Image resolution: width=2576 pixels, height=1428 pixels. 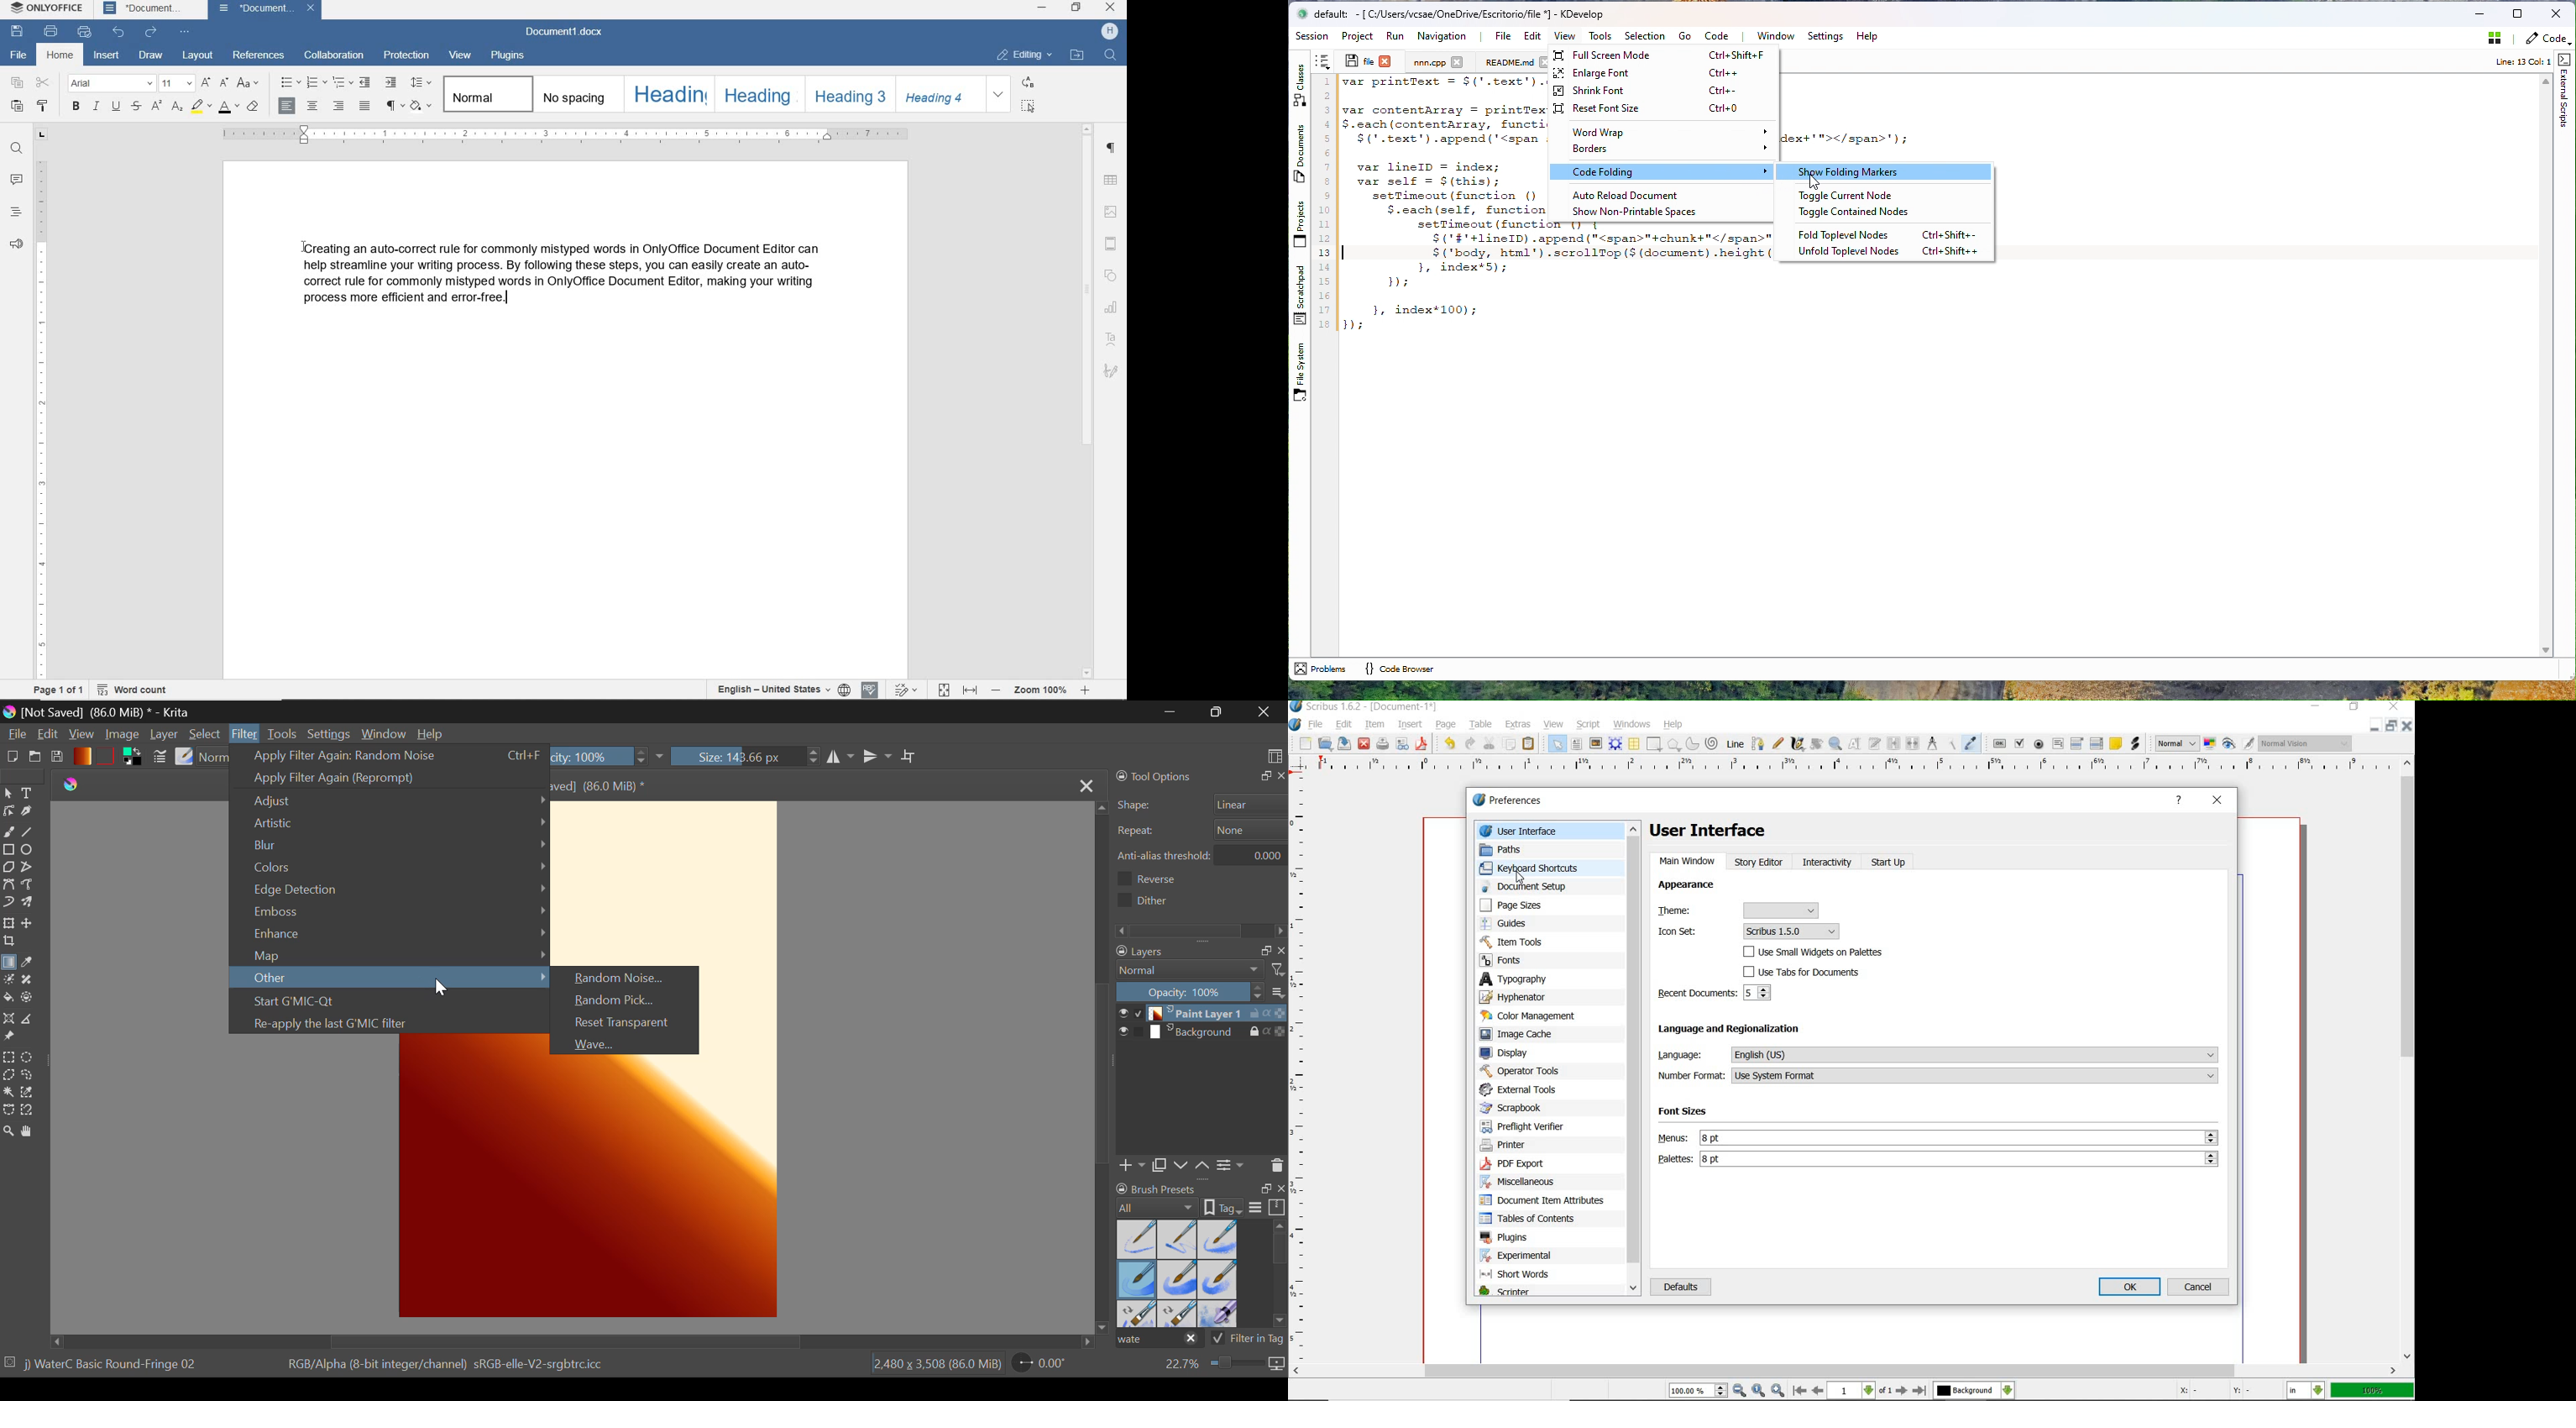 What do you see at coordinates (1256, 1210) in the screenshot?
I see `menu` at bounding box center [1256, 1210].